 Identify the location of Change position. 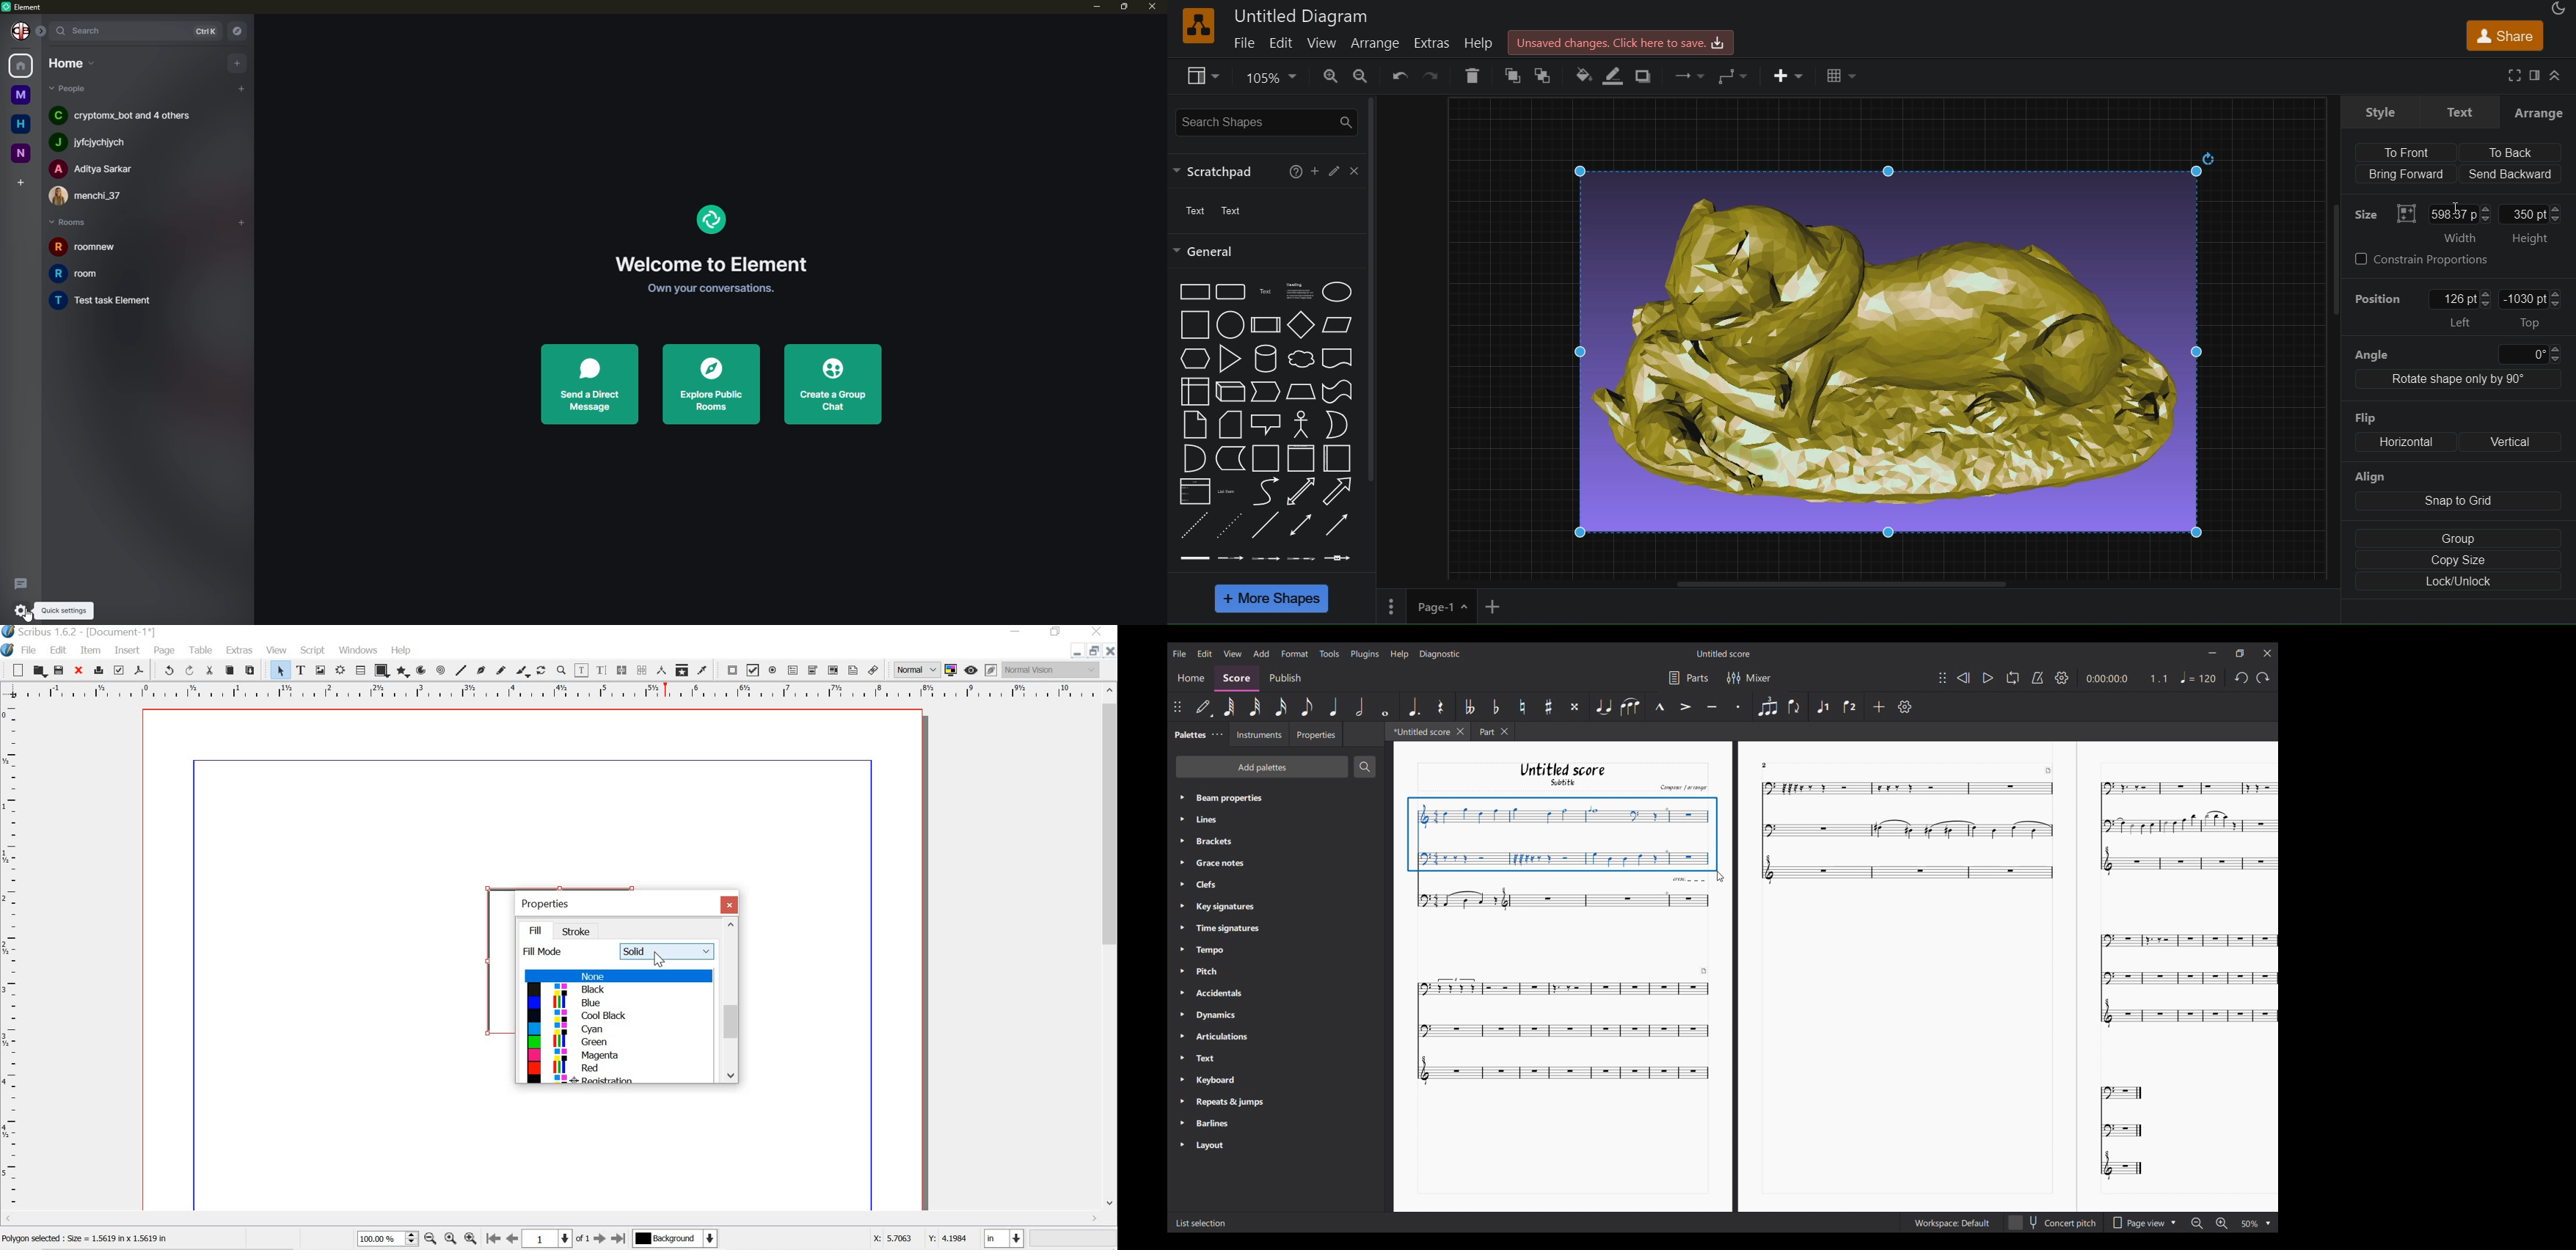
(1177, 707).